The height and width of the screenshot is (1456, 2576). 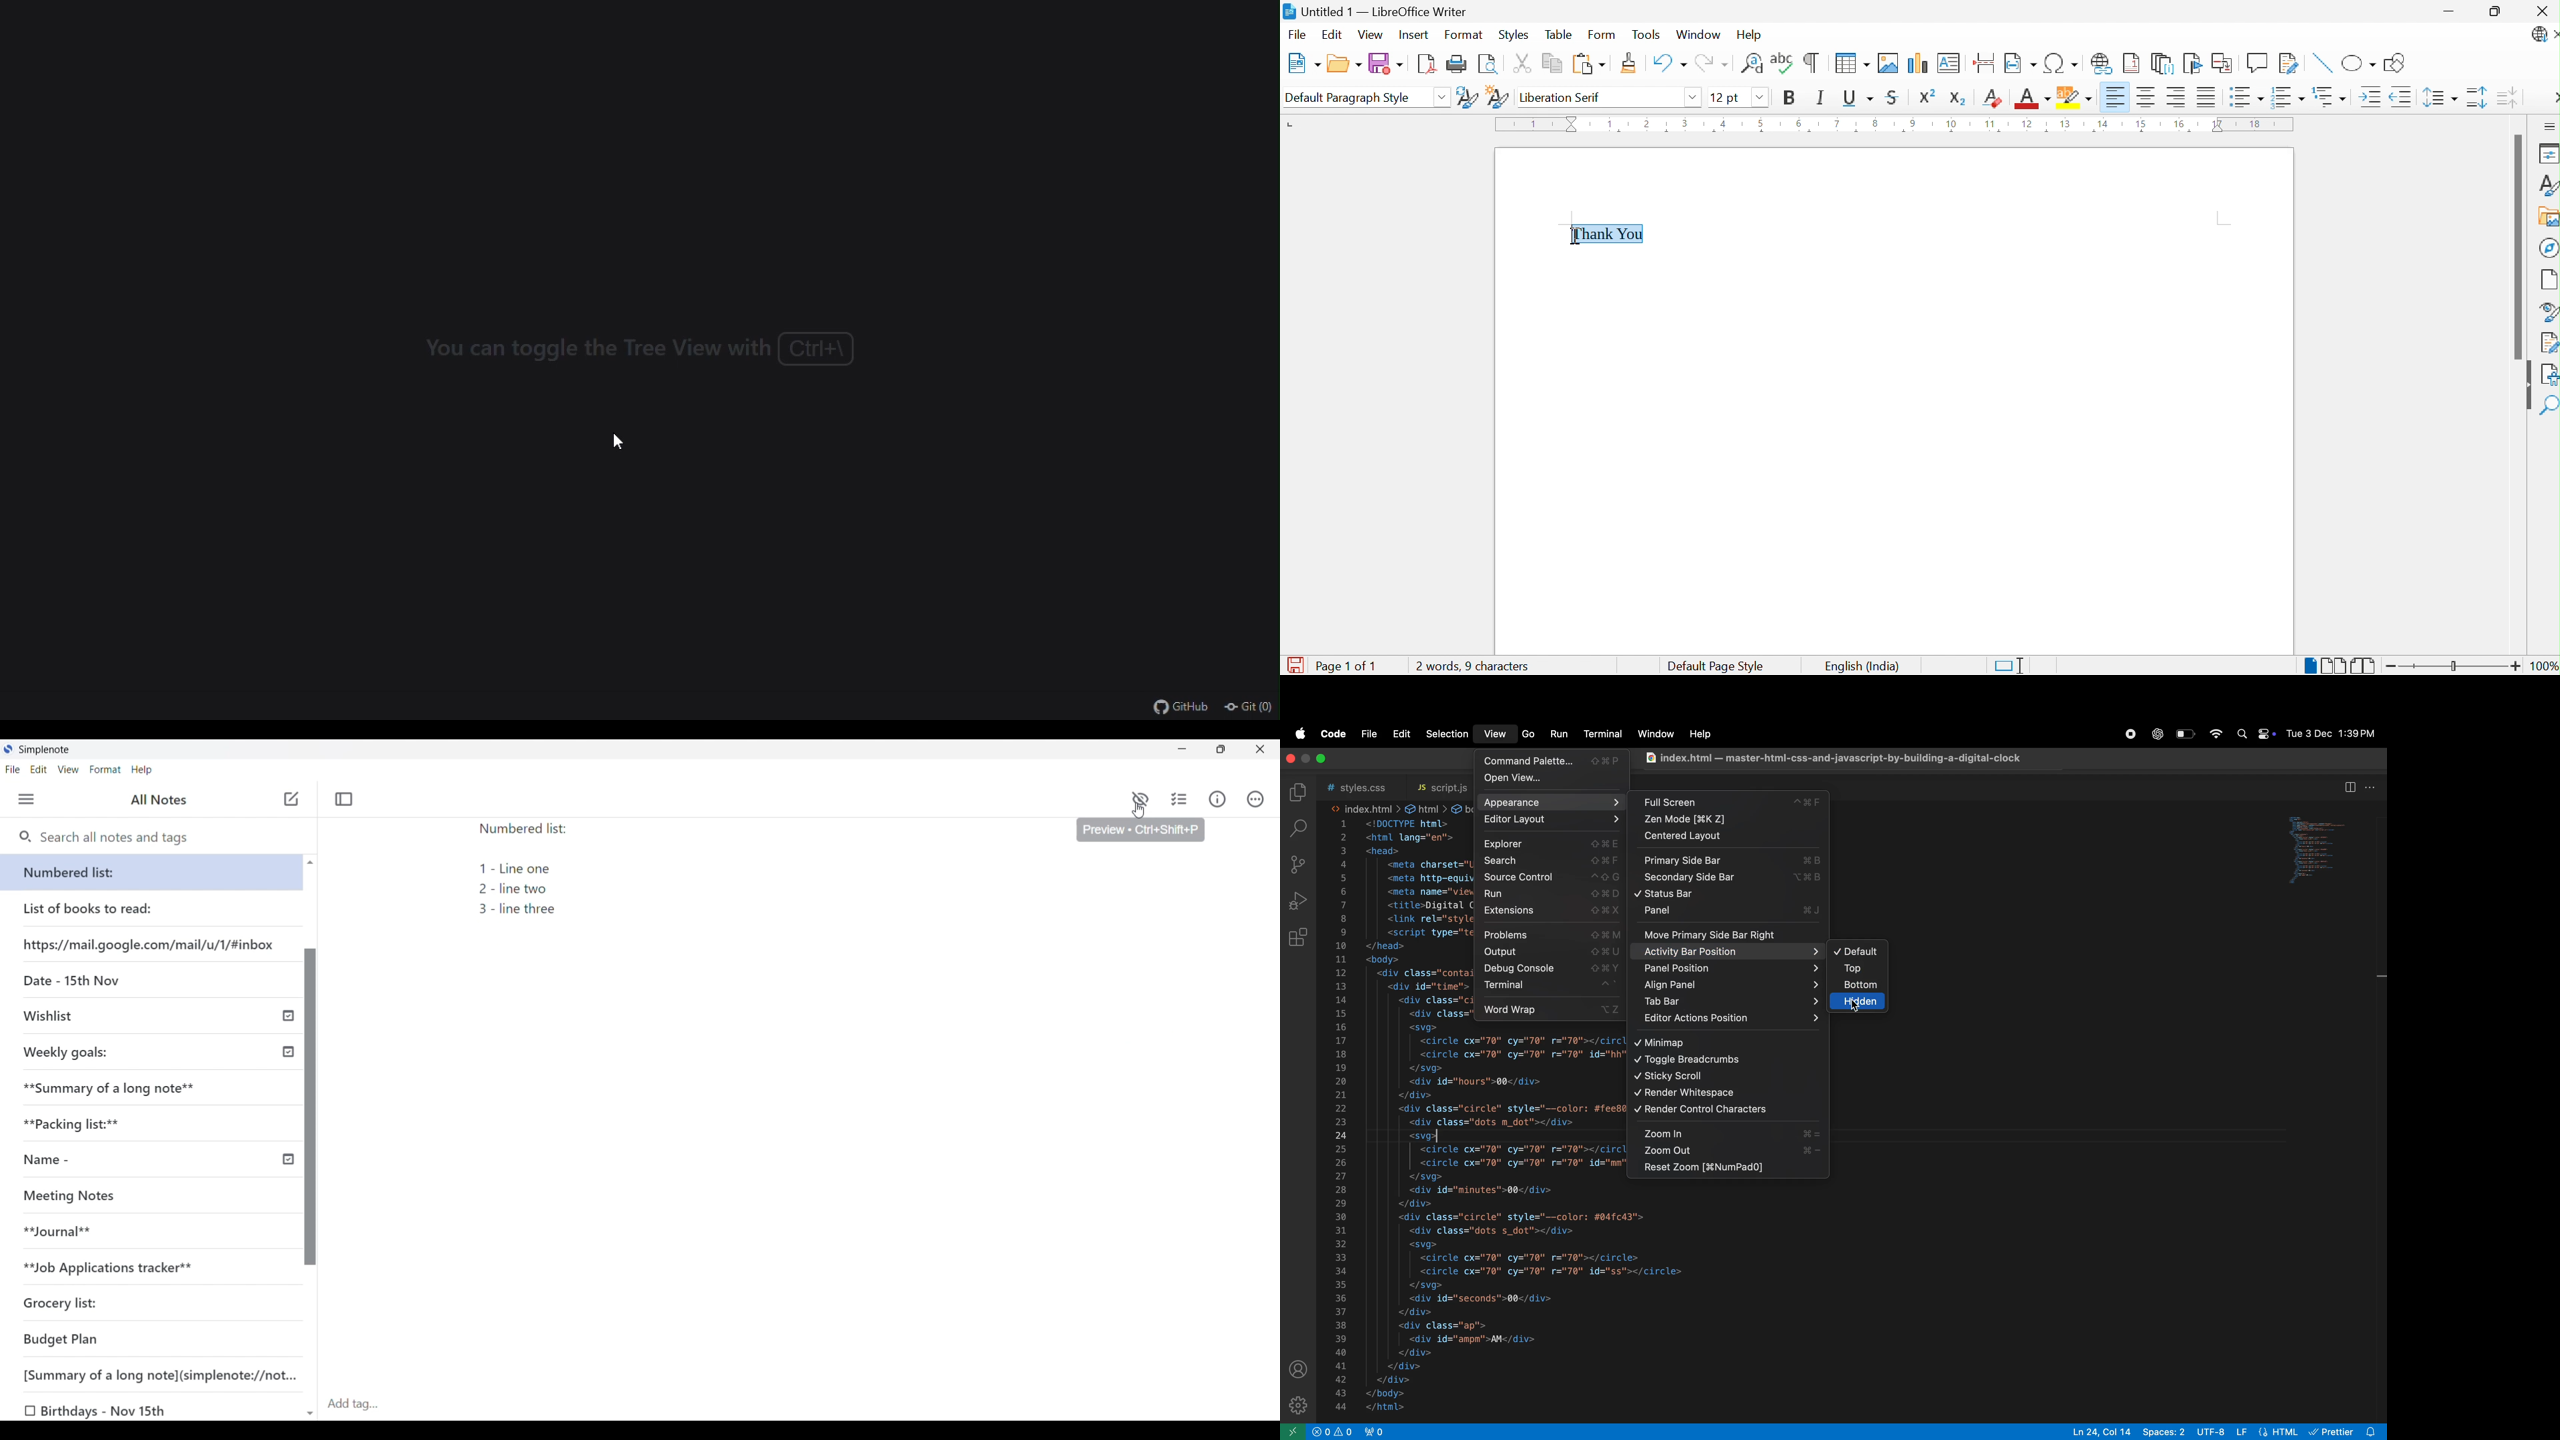 What do you see at coordinates (1550, 821) in the screenshot?
I see `editor layout` at bounding box center [1550, 821].